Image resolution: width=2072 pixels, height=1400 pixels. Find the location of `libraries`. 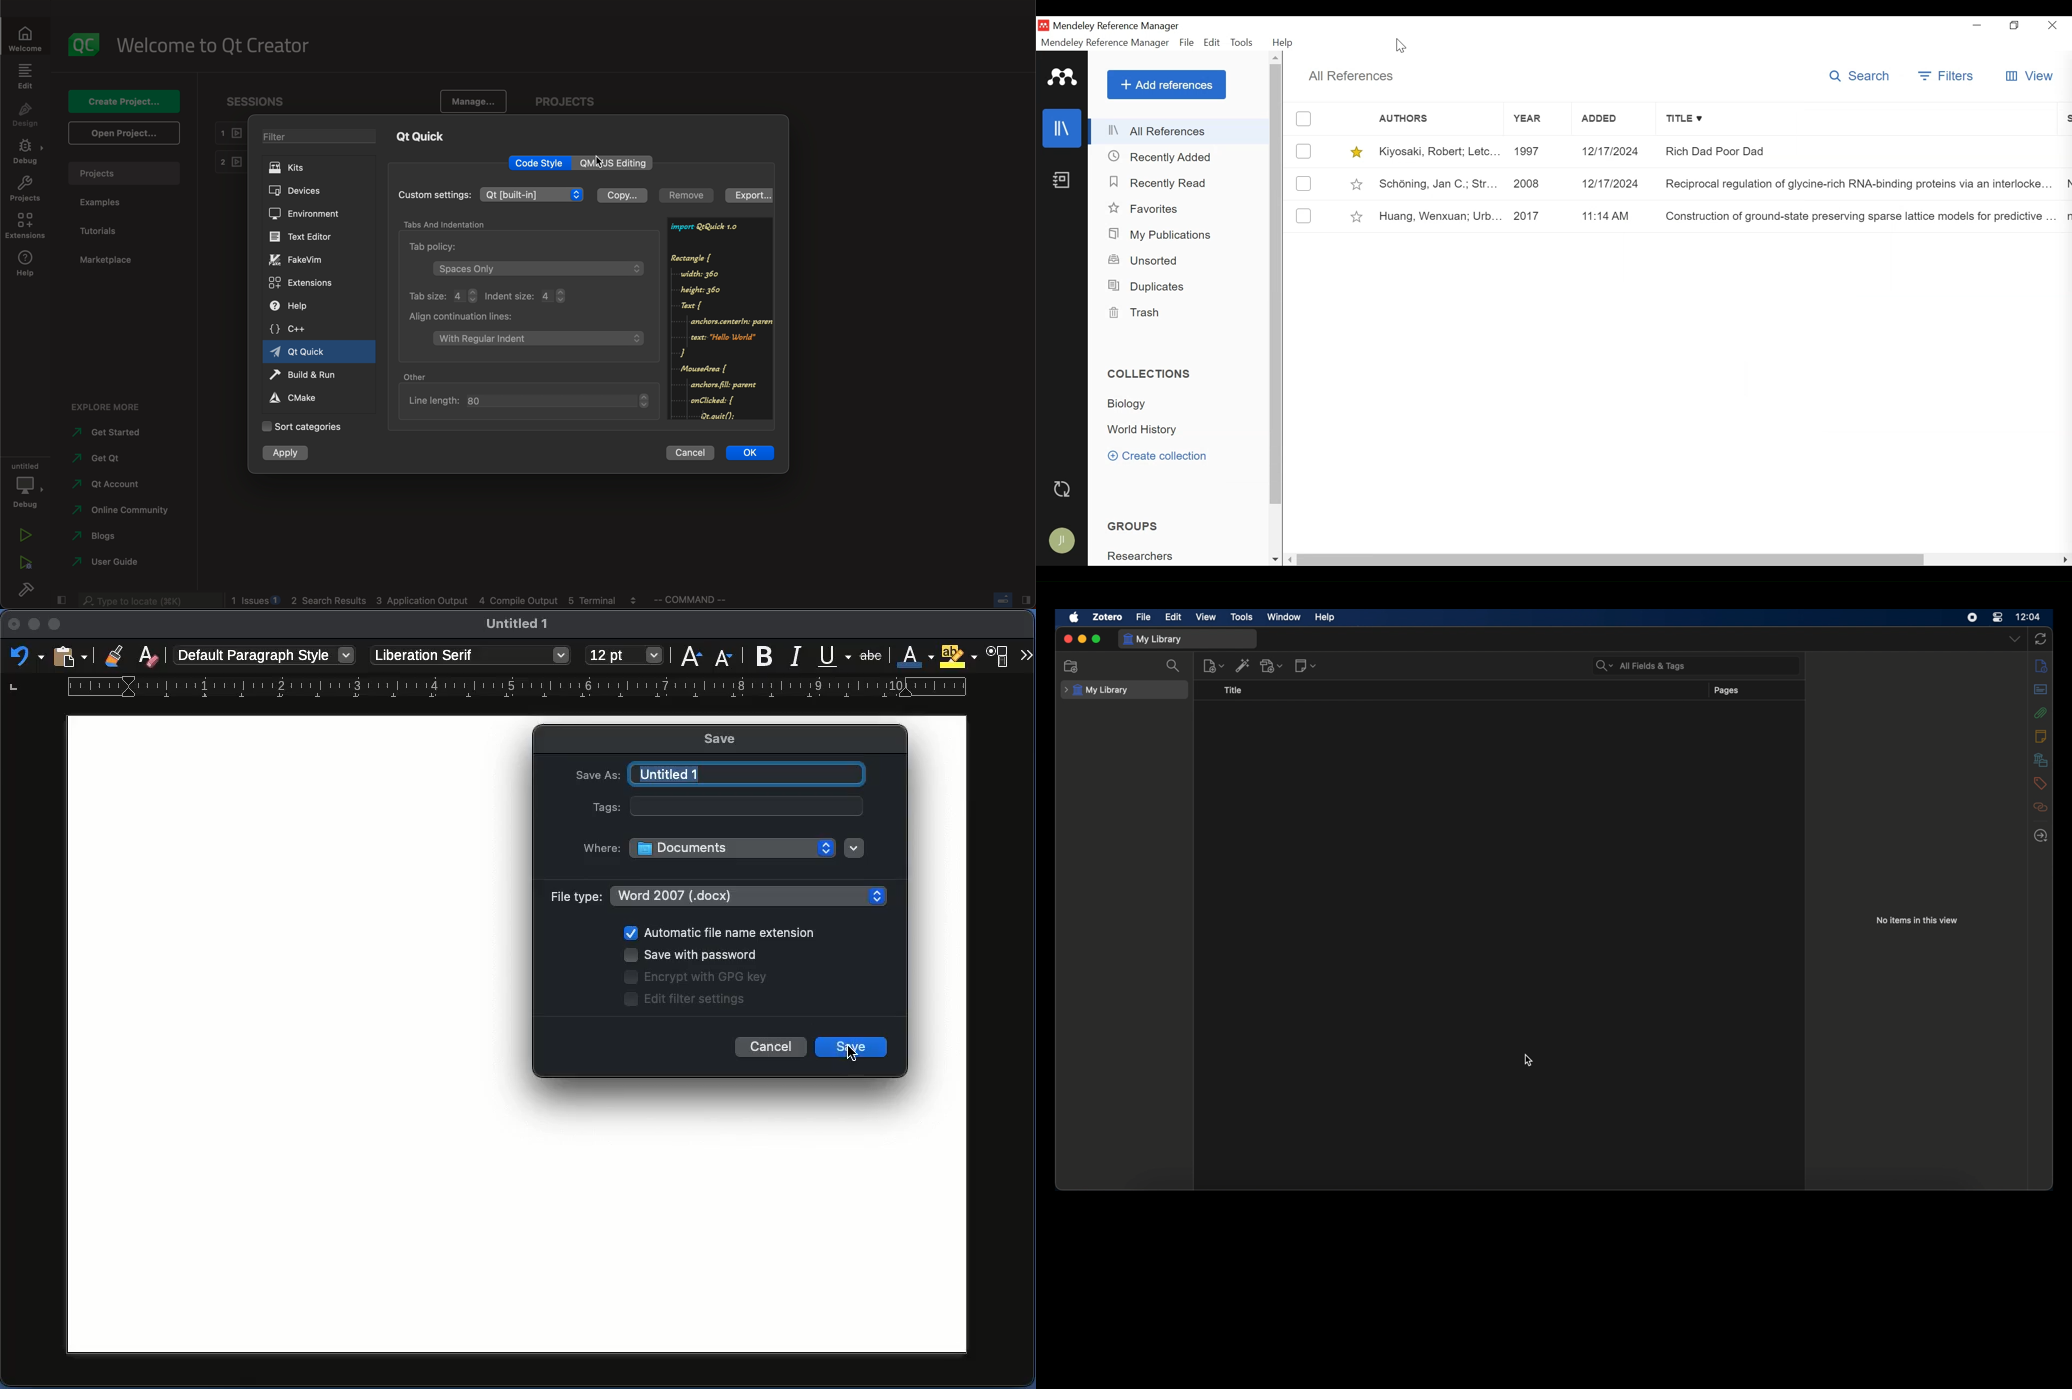

libraries is located at coordinates (2040, 760).